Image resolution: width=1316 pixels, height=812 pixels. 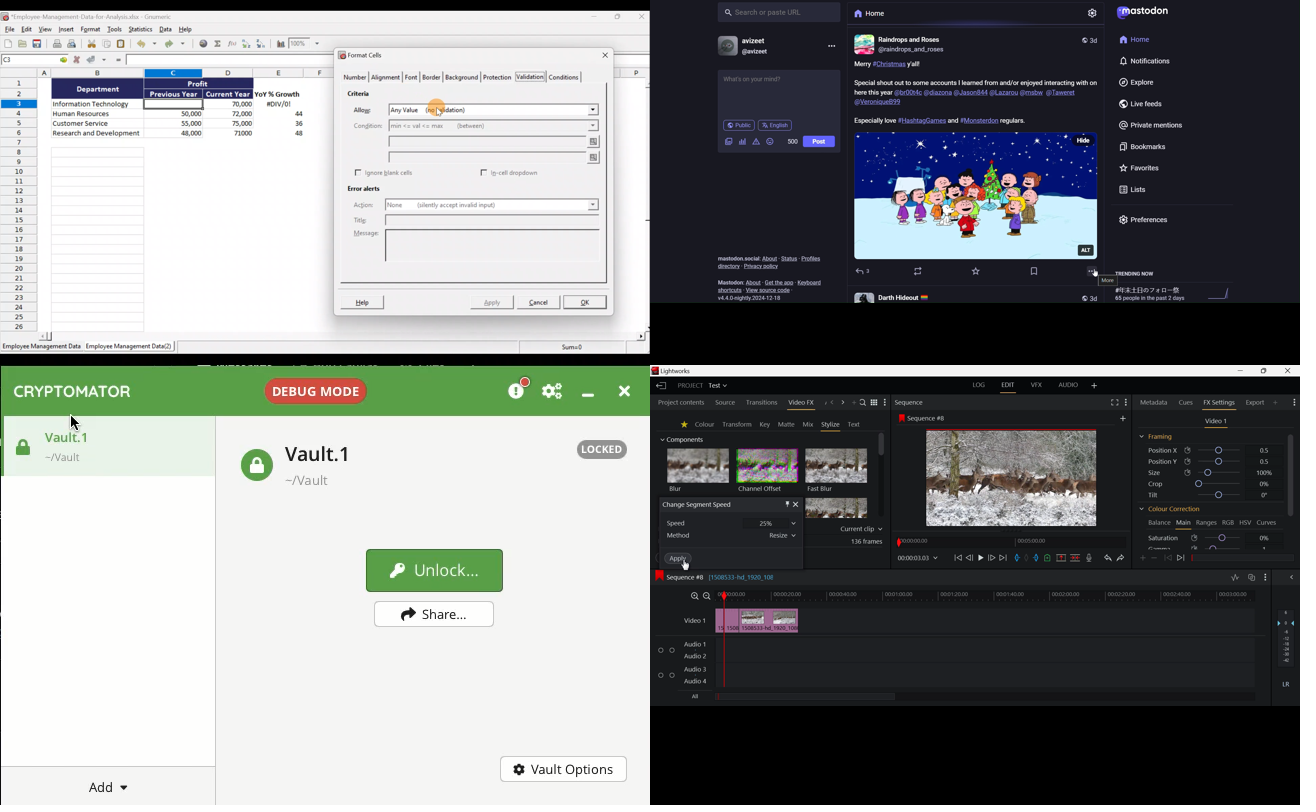 What do you see at coordinates (75, 45) in the screenshot?
I see `Print preview` at bounding box center [75, 45].